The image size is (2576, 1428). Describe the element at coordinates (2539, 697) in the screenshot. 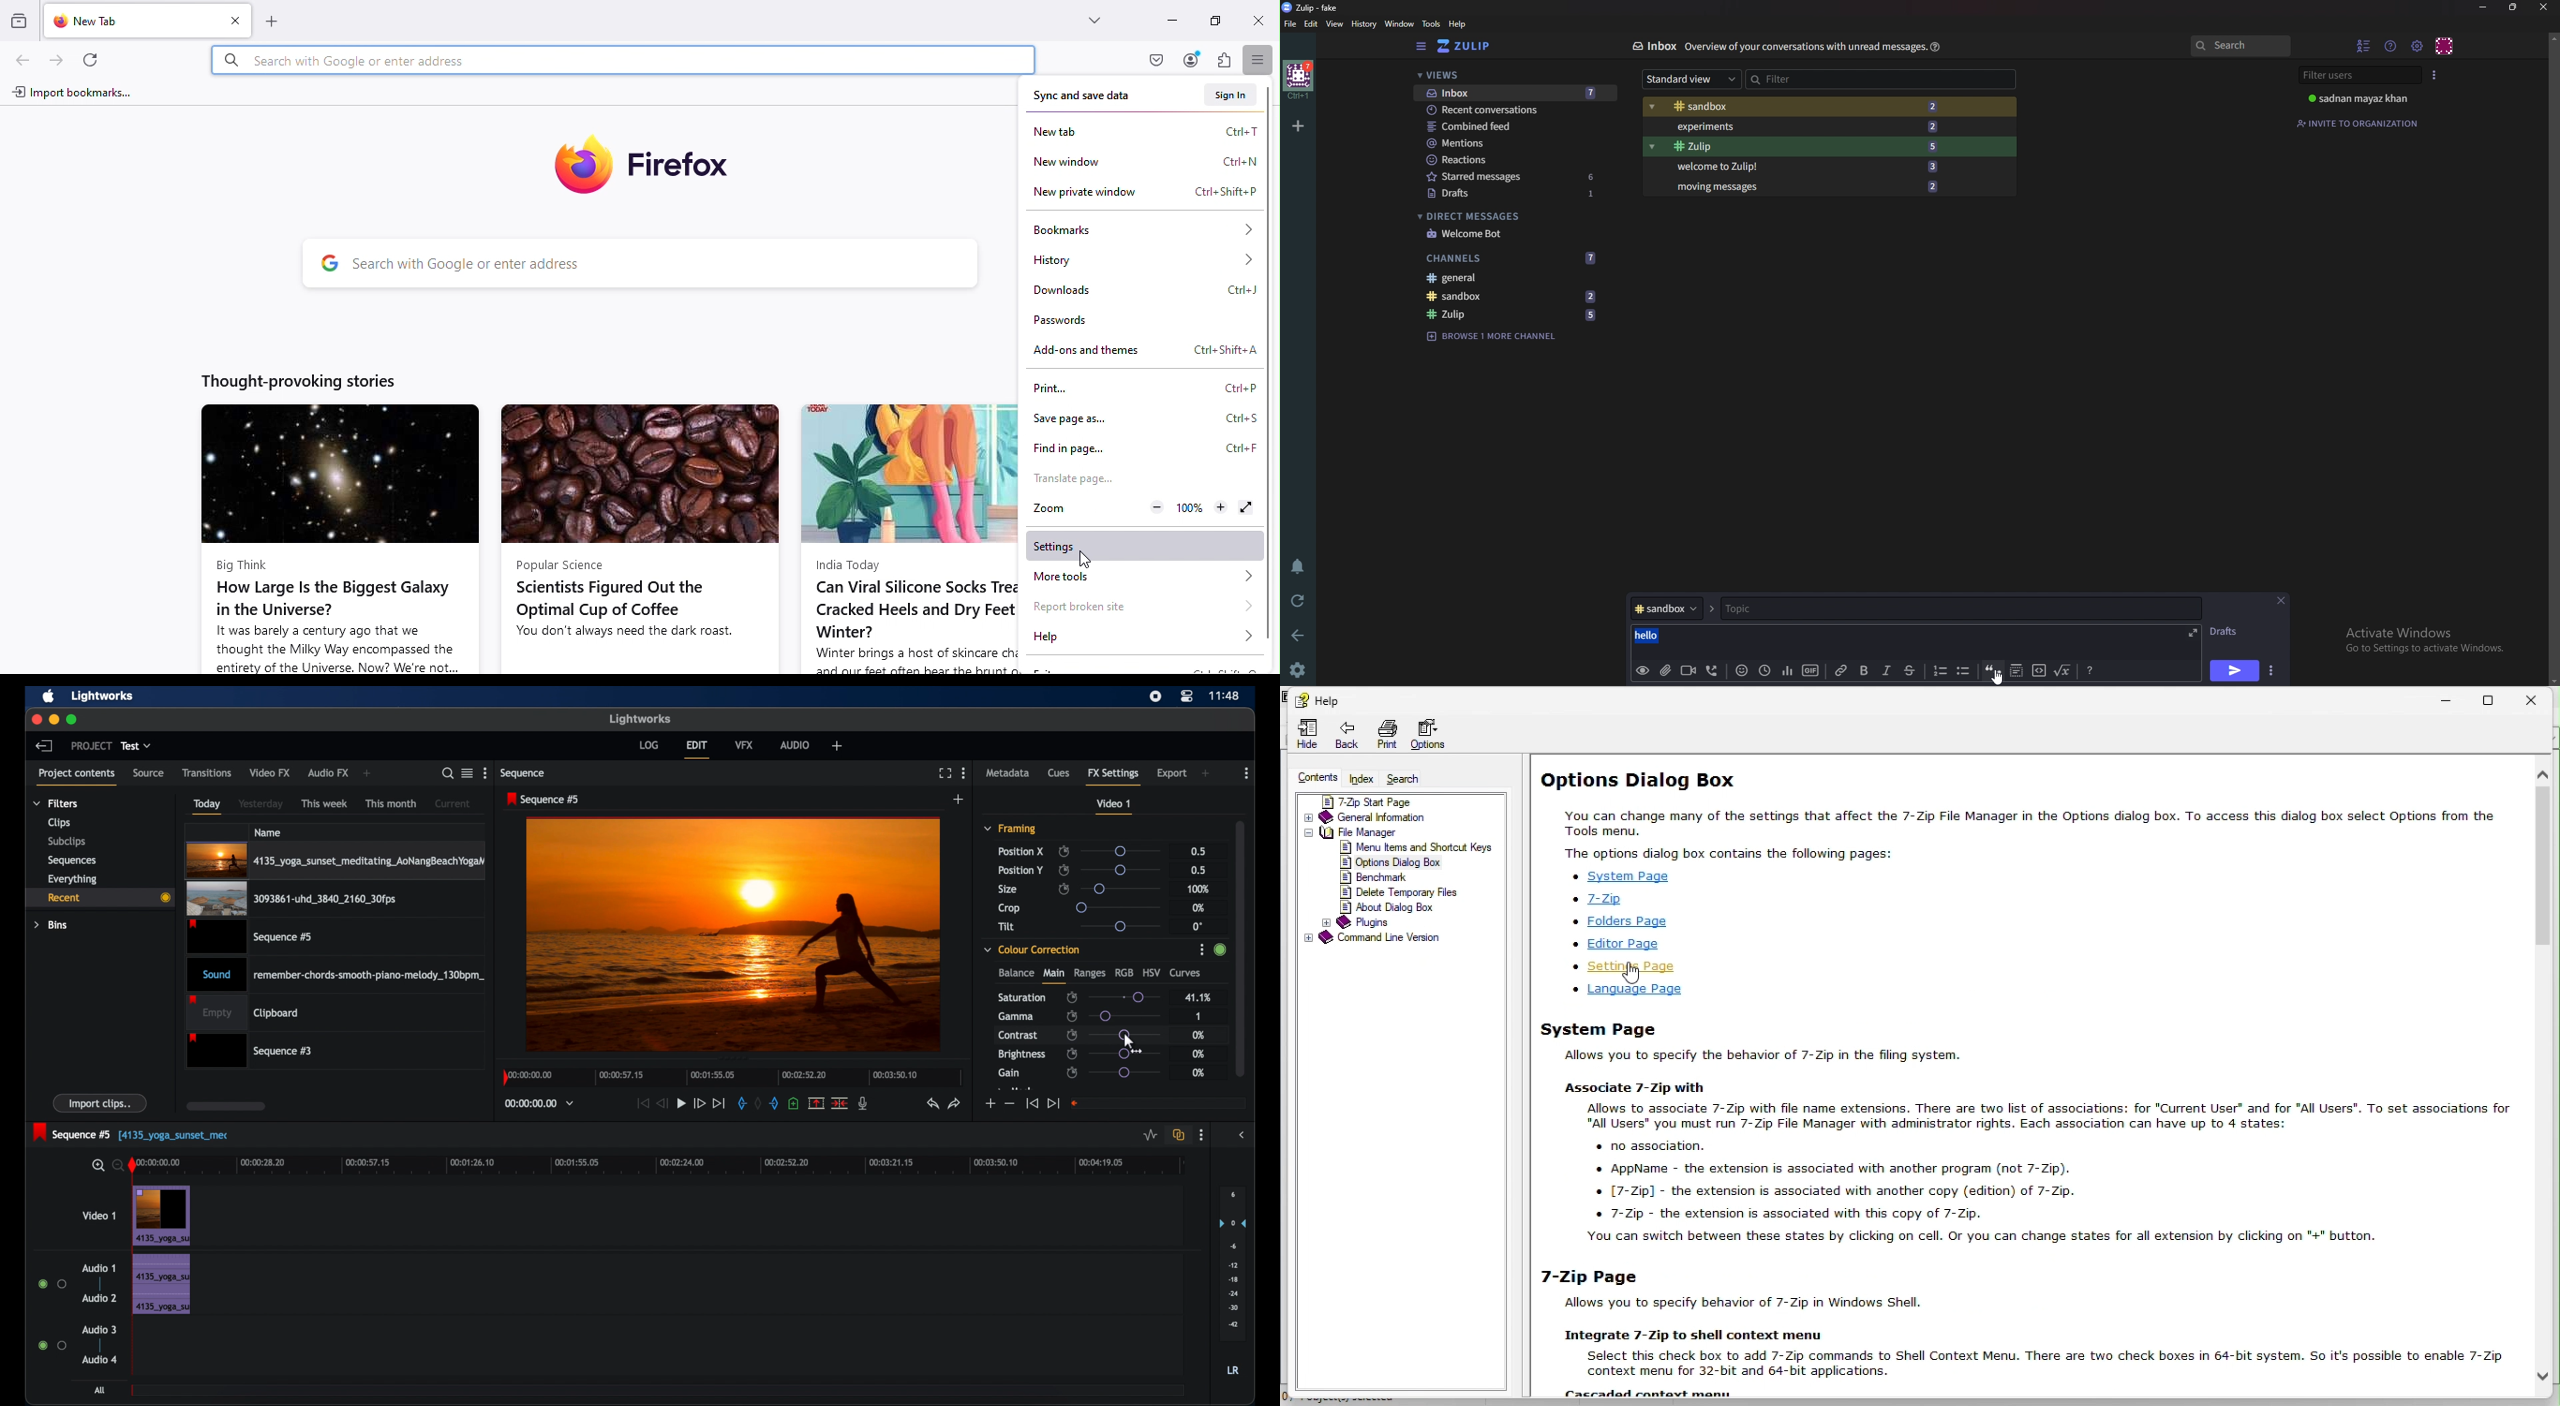

I see `close` at that location.